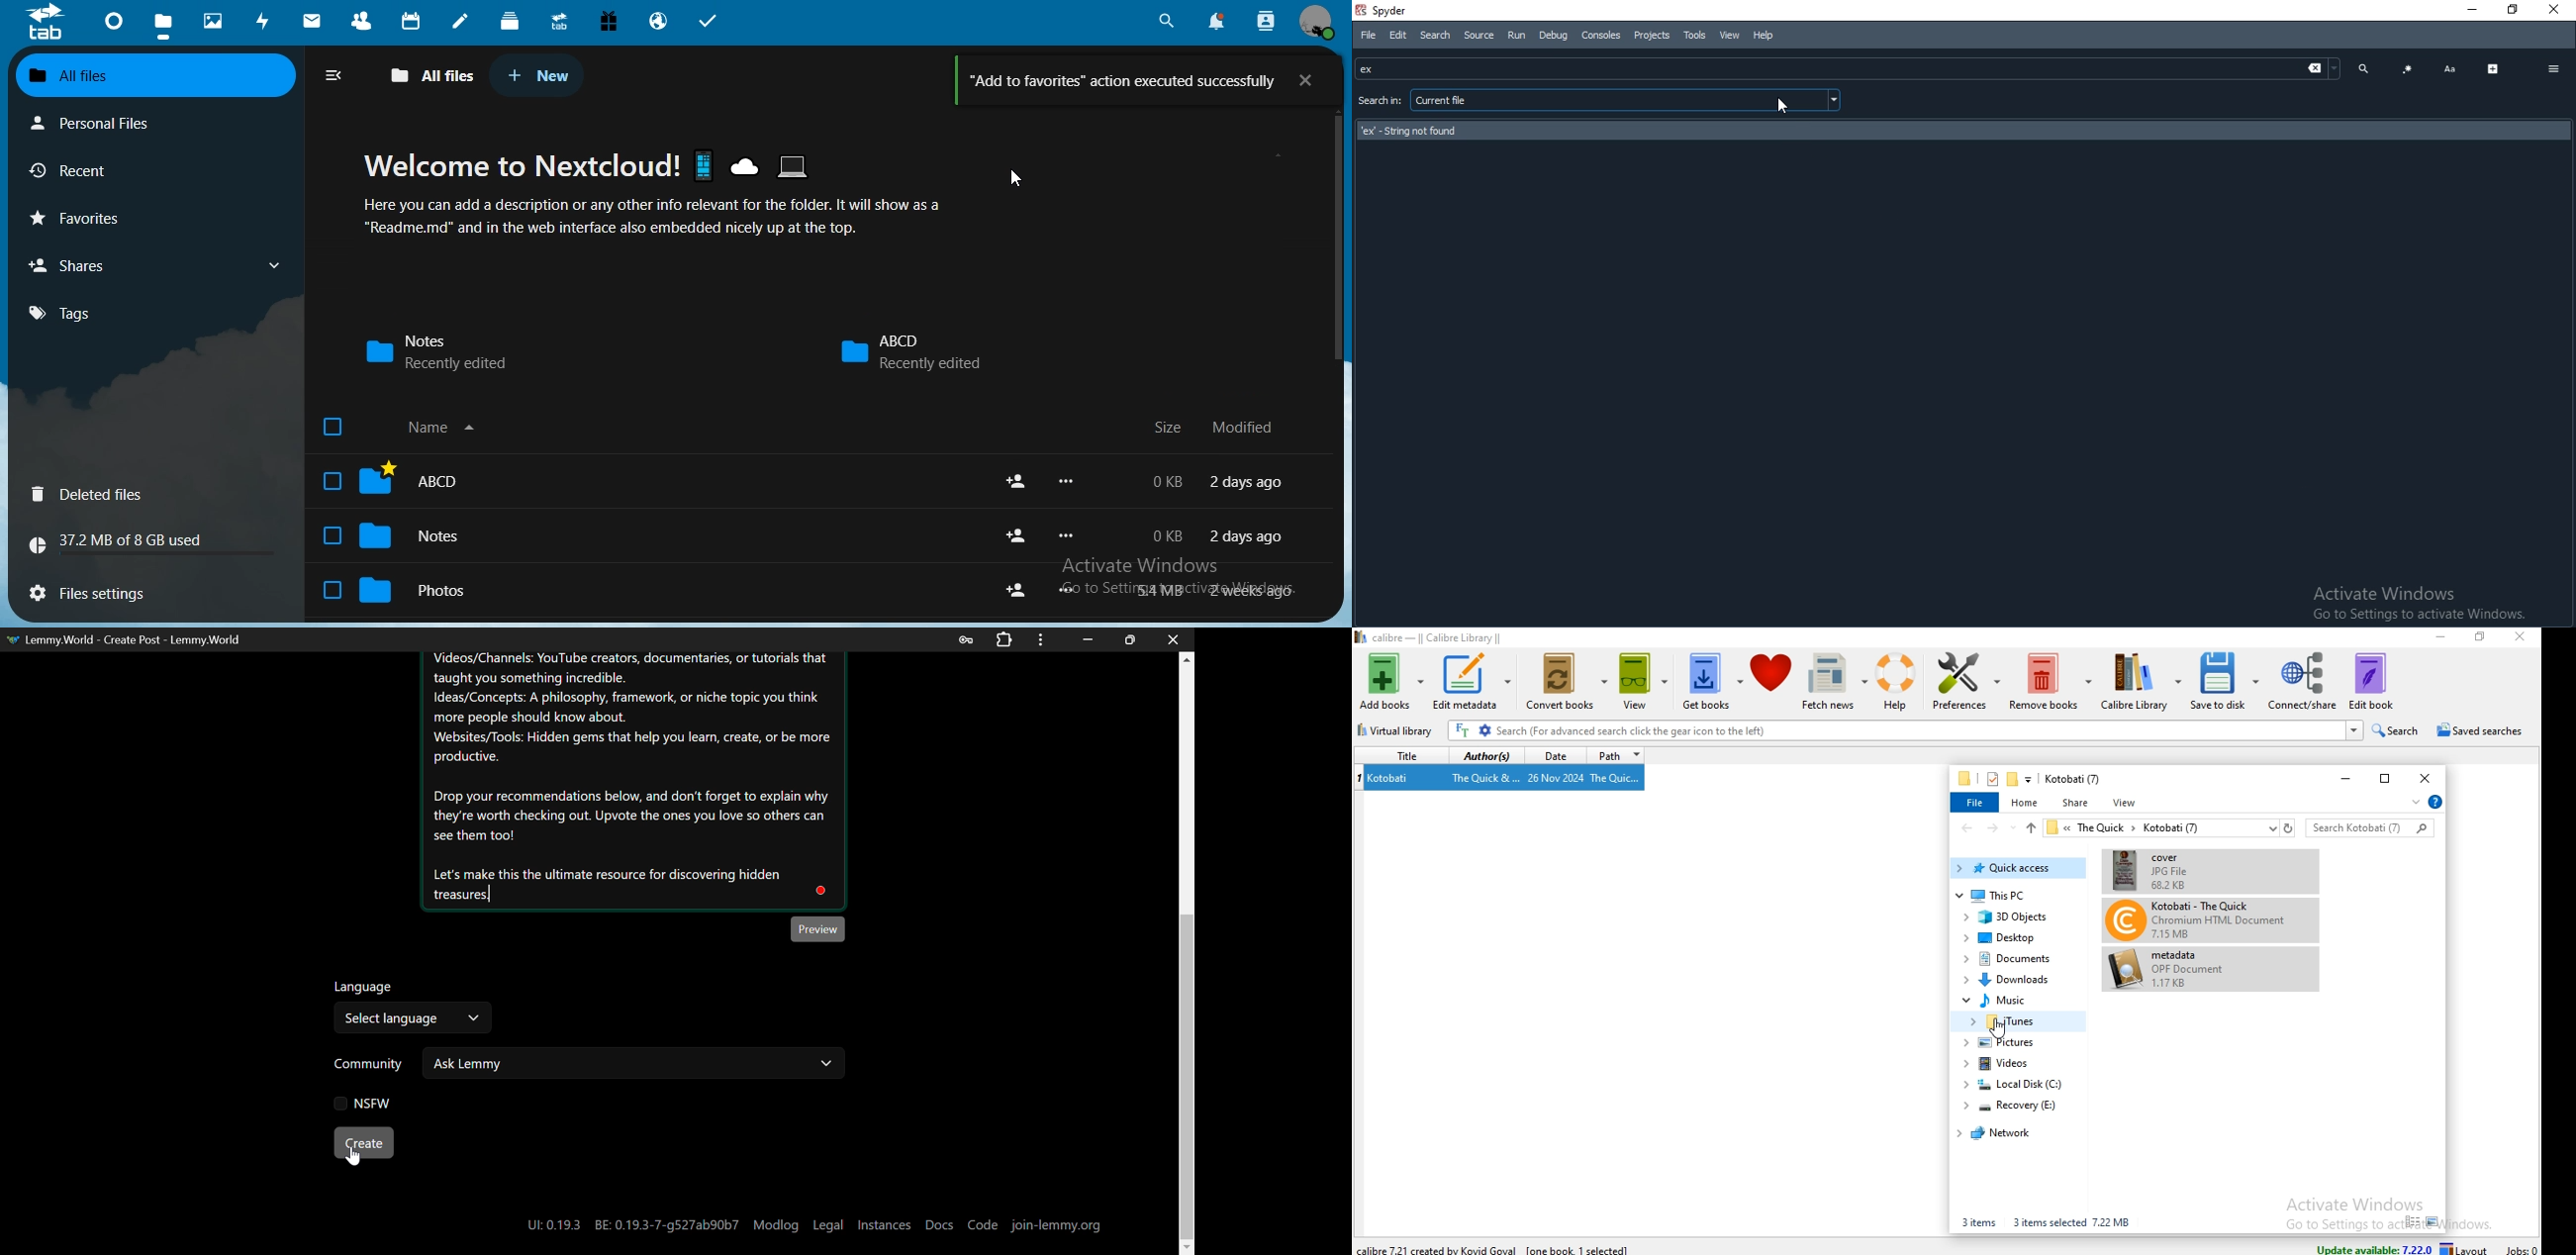 Image resolution: width=2576 pixels, height=1260 pixels. What do you see at coordinates (2003, 1134) in the screenshot?
I see `network` at bounding box center [2003, 1134].